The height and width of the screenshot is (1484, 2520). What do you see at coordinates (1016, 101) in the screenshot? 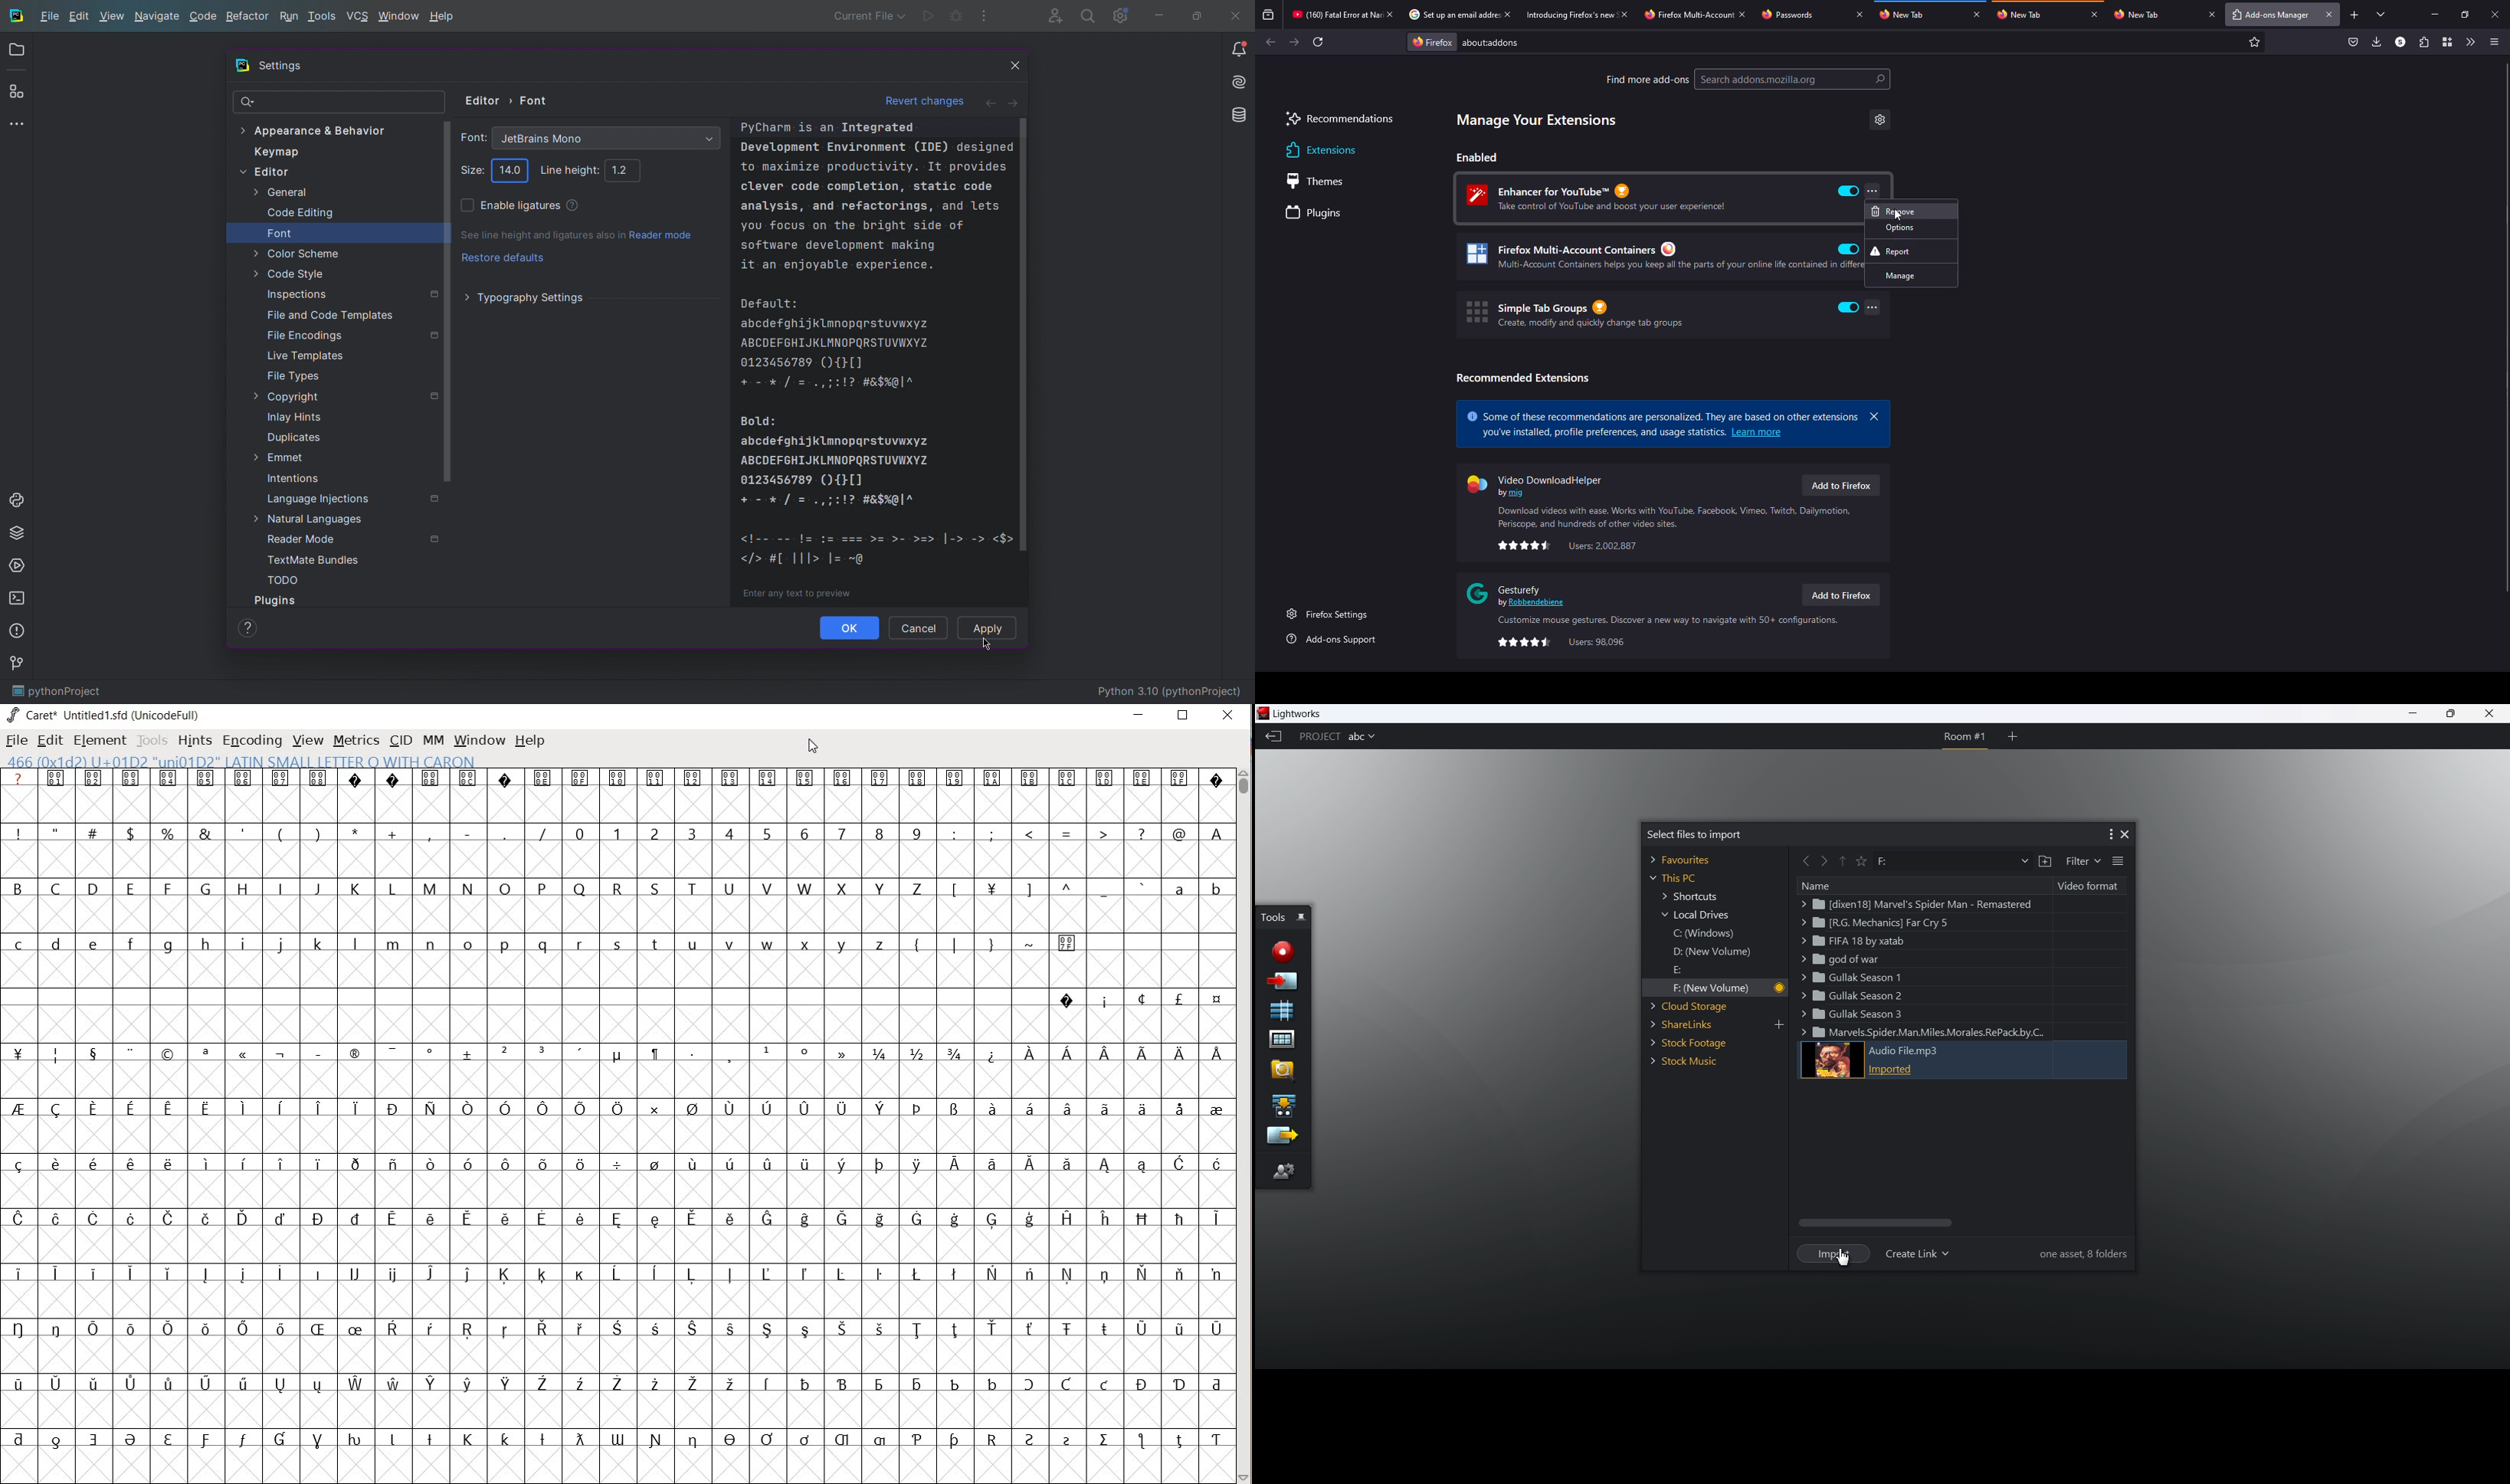
I see `Next` at bounding box center [1016, 101].